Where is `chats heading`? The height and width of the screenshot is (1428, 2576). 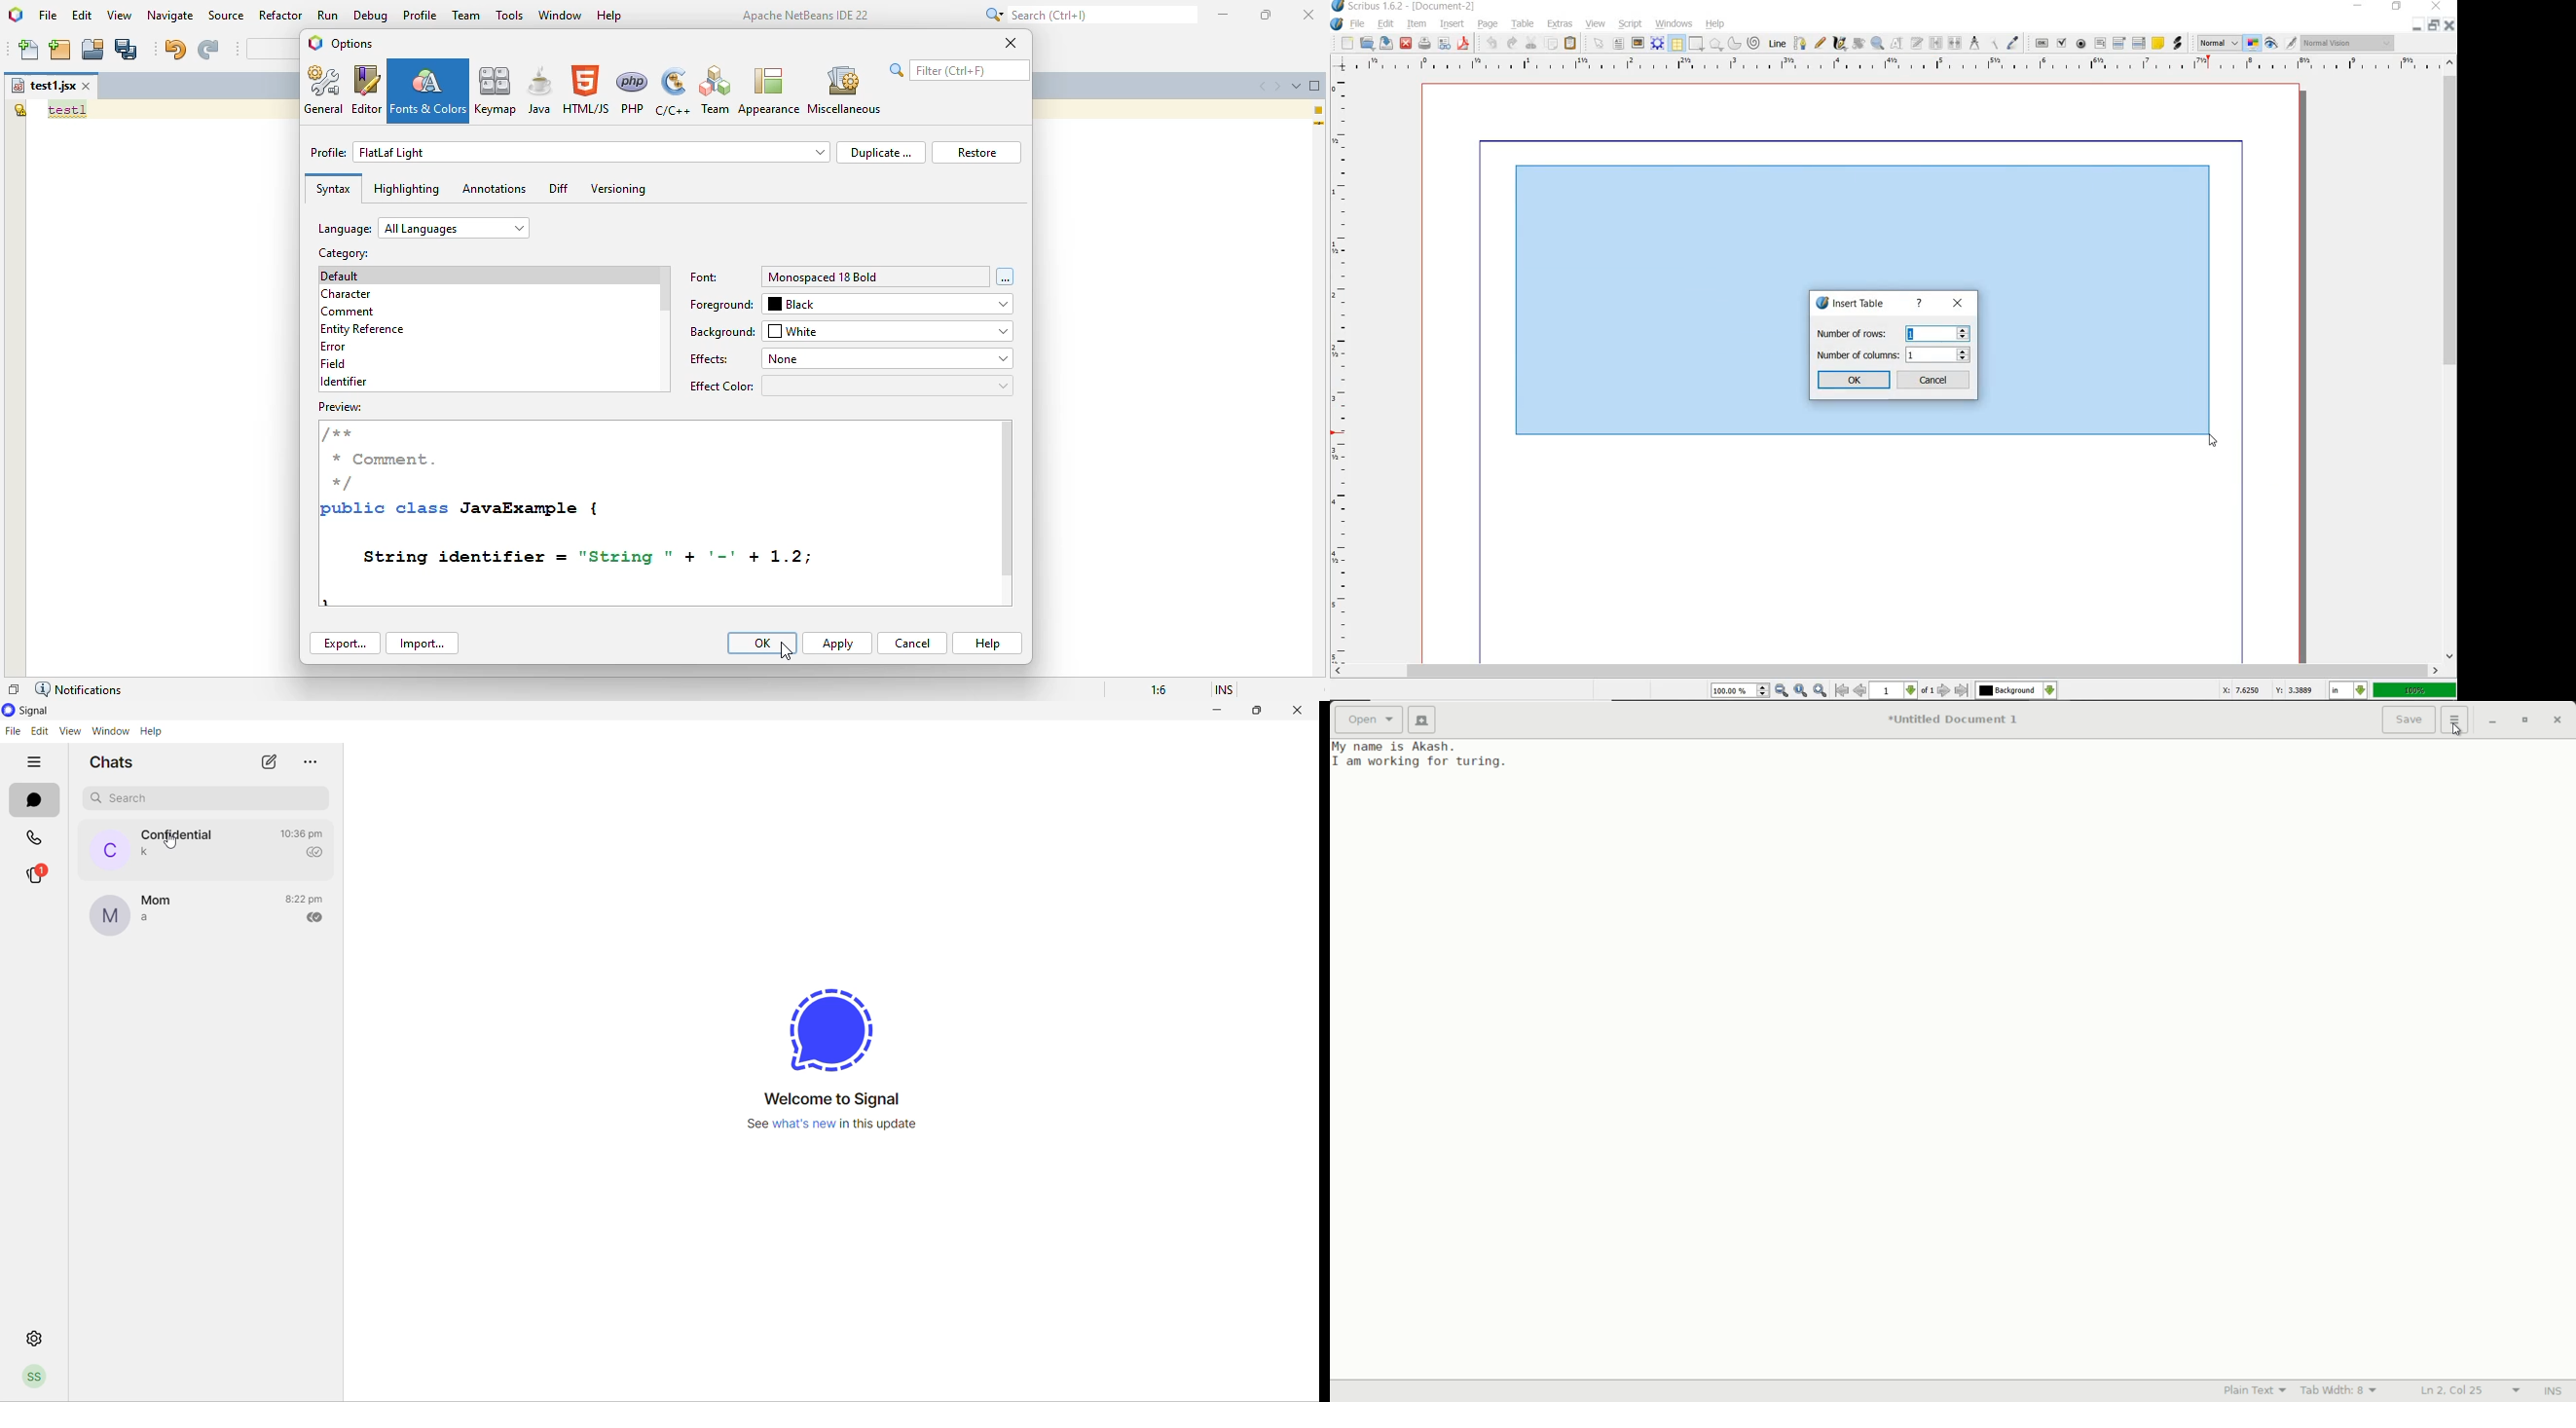
chats heading is located at coordinates (111, 762).